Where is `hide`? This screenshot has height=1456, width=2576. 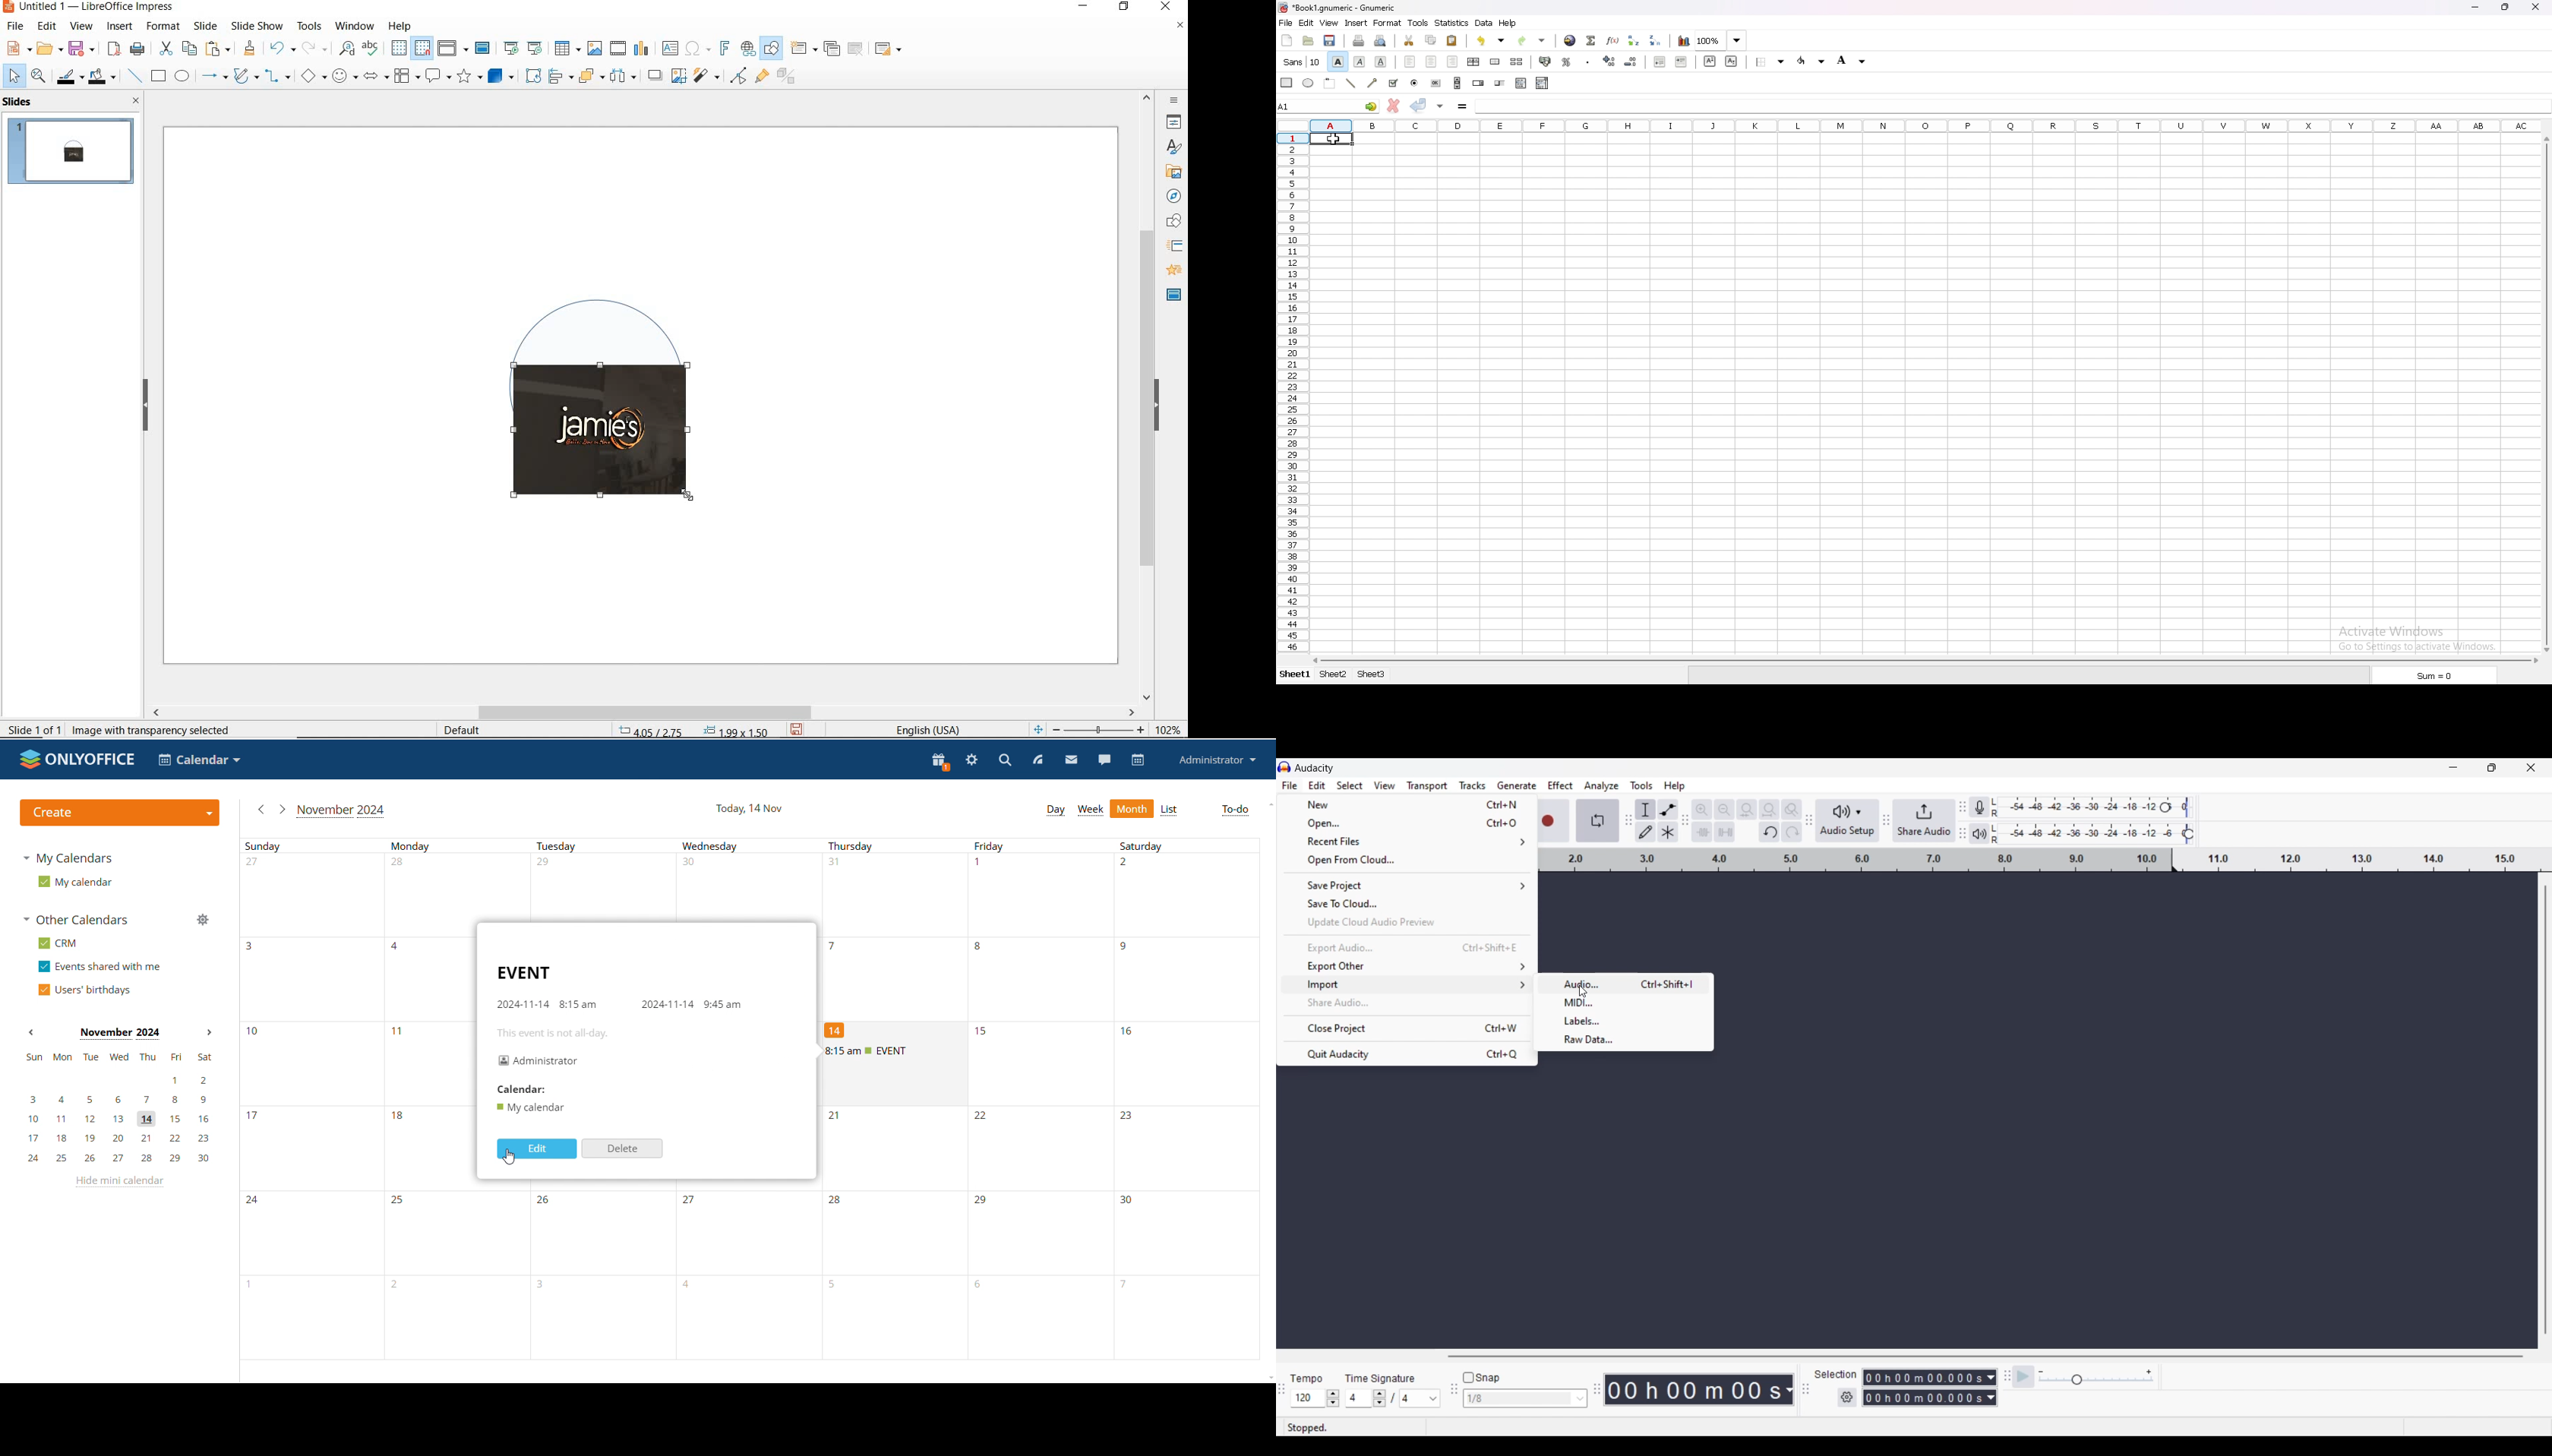 hide is located at coordinates (1157, 407).